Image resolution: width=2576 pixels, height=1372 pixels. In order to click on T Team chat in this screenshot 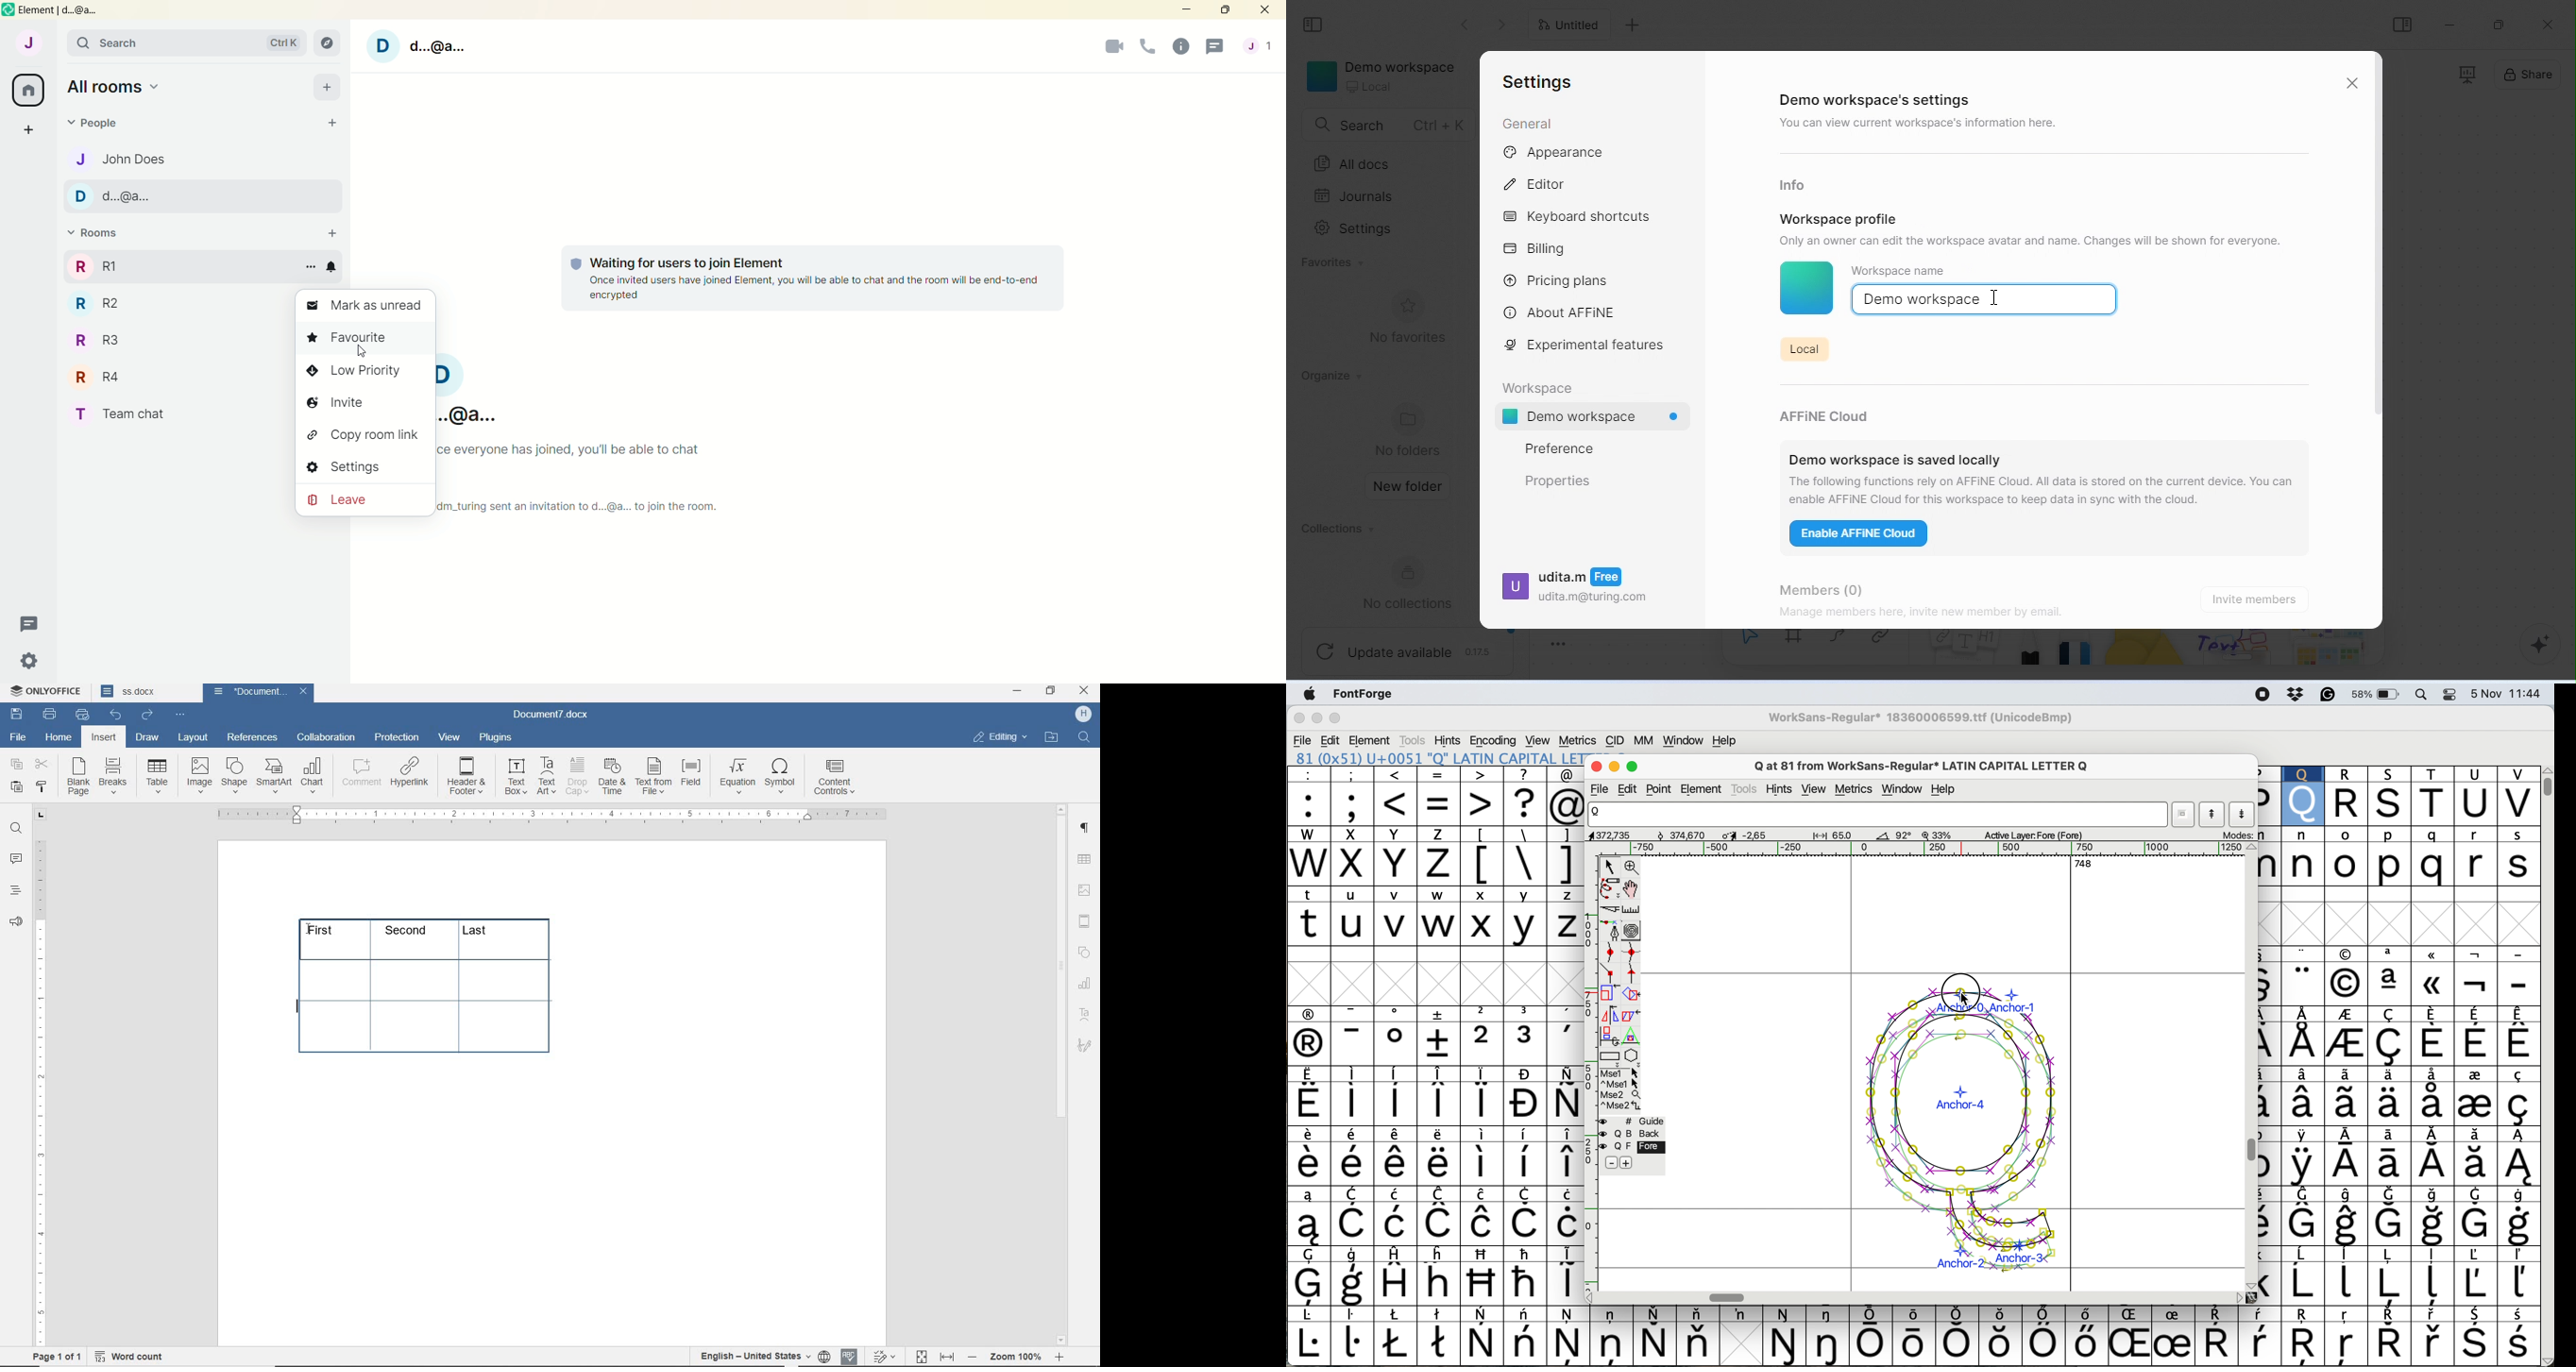, I will do `click(114, 412)`.